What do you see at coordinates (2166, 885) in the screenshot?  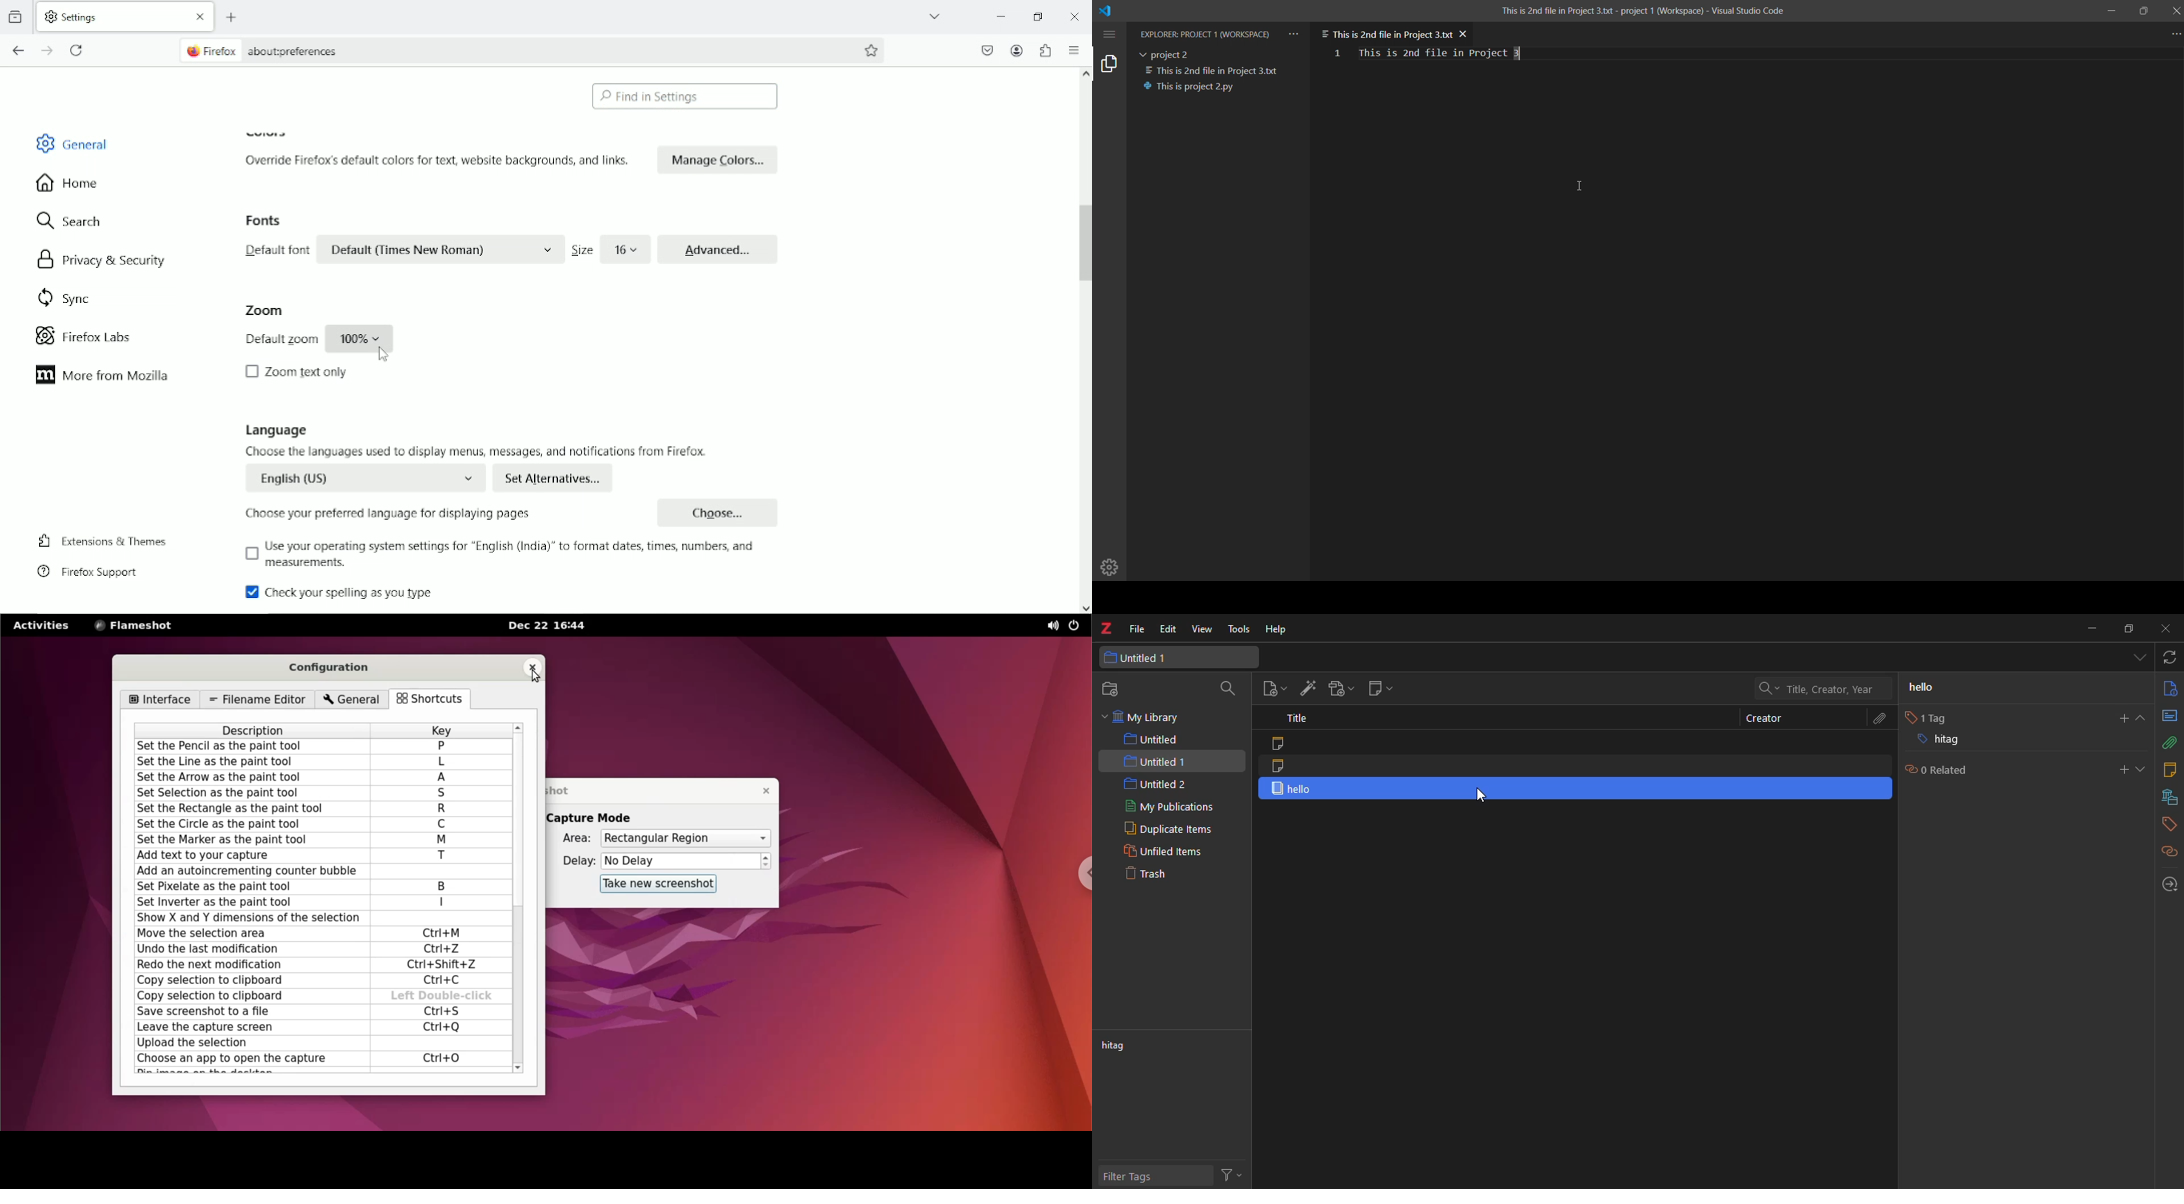 I see `locate` at bounding box center [2166, 885].